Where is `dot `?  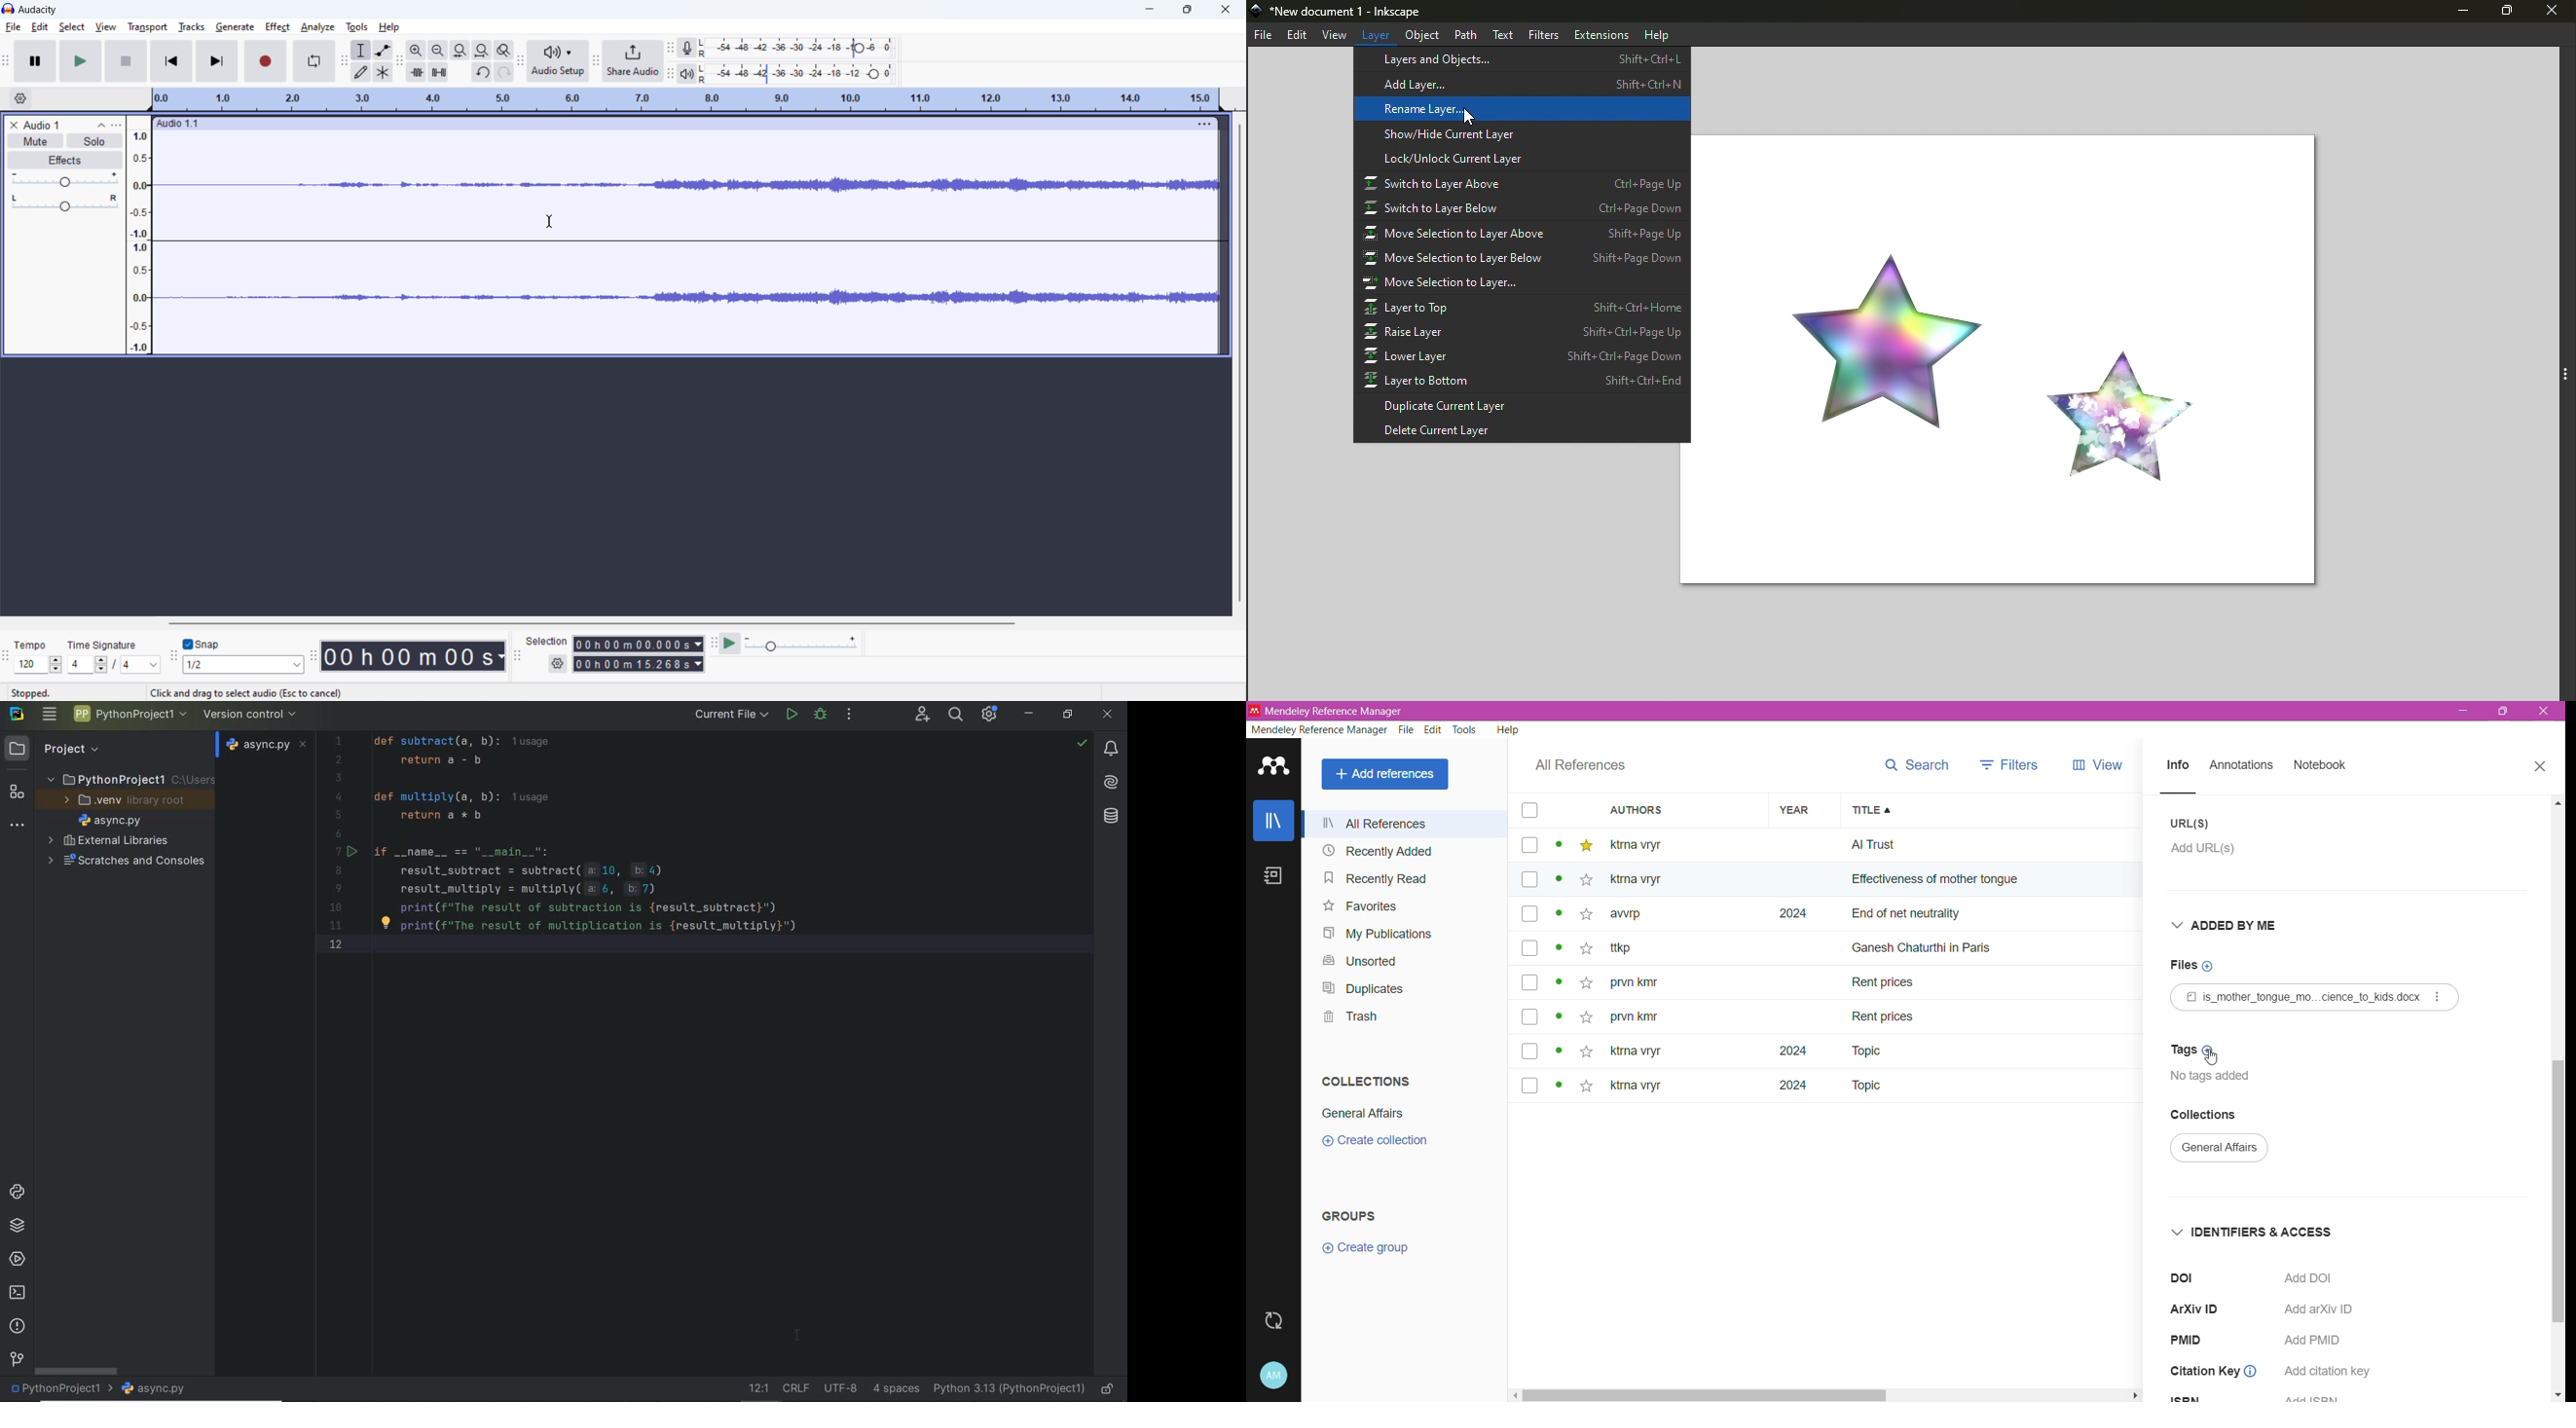 dot  is located at coordinates (1560, 951).